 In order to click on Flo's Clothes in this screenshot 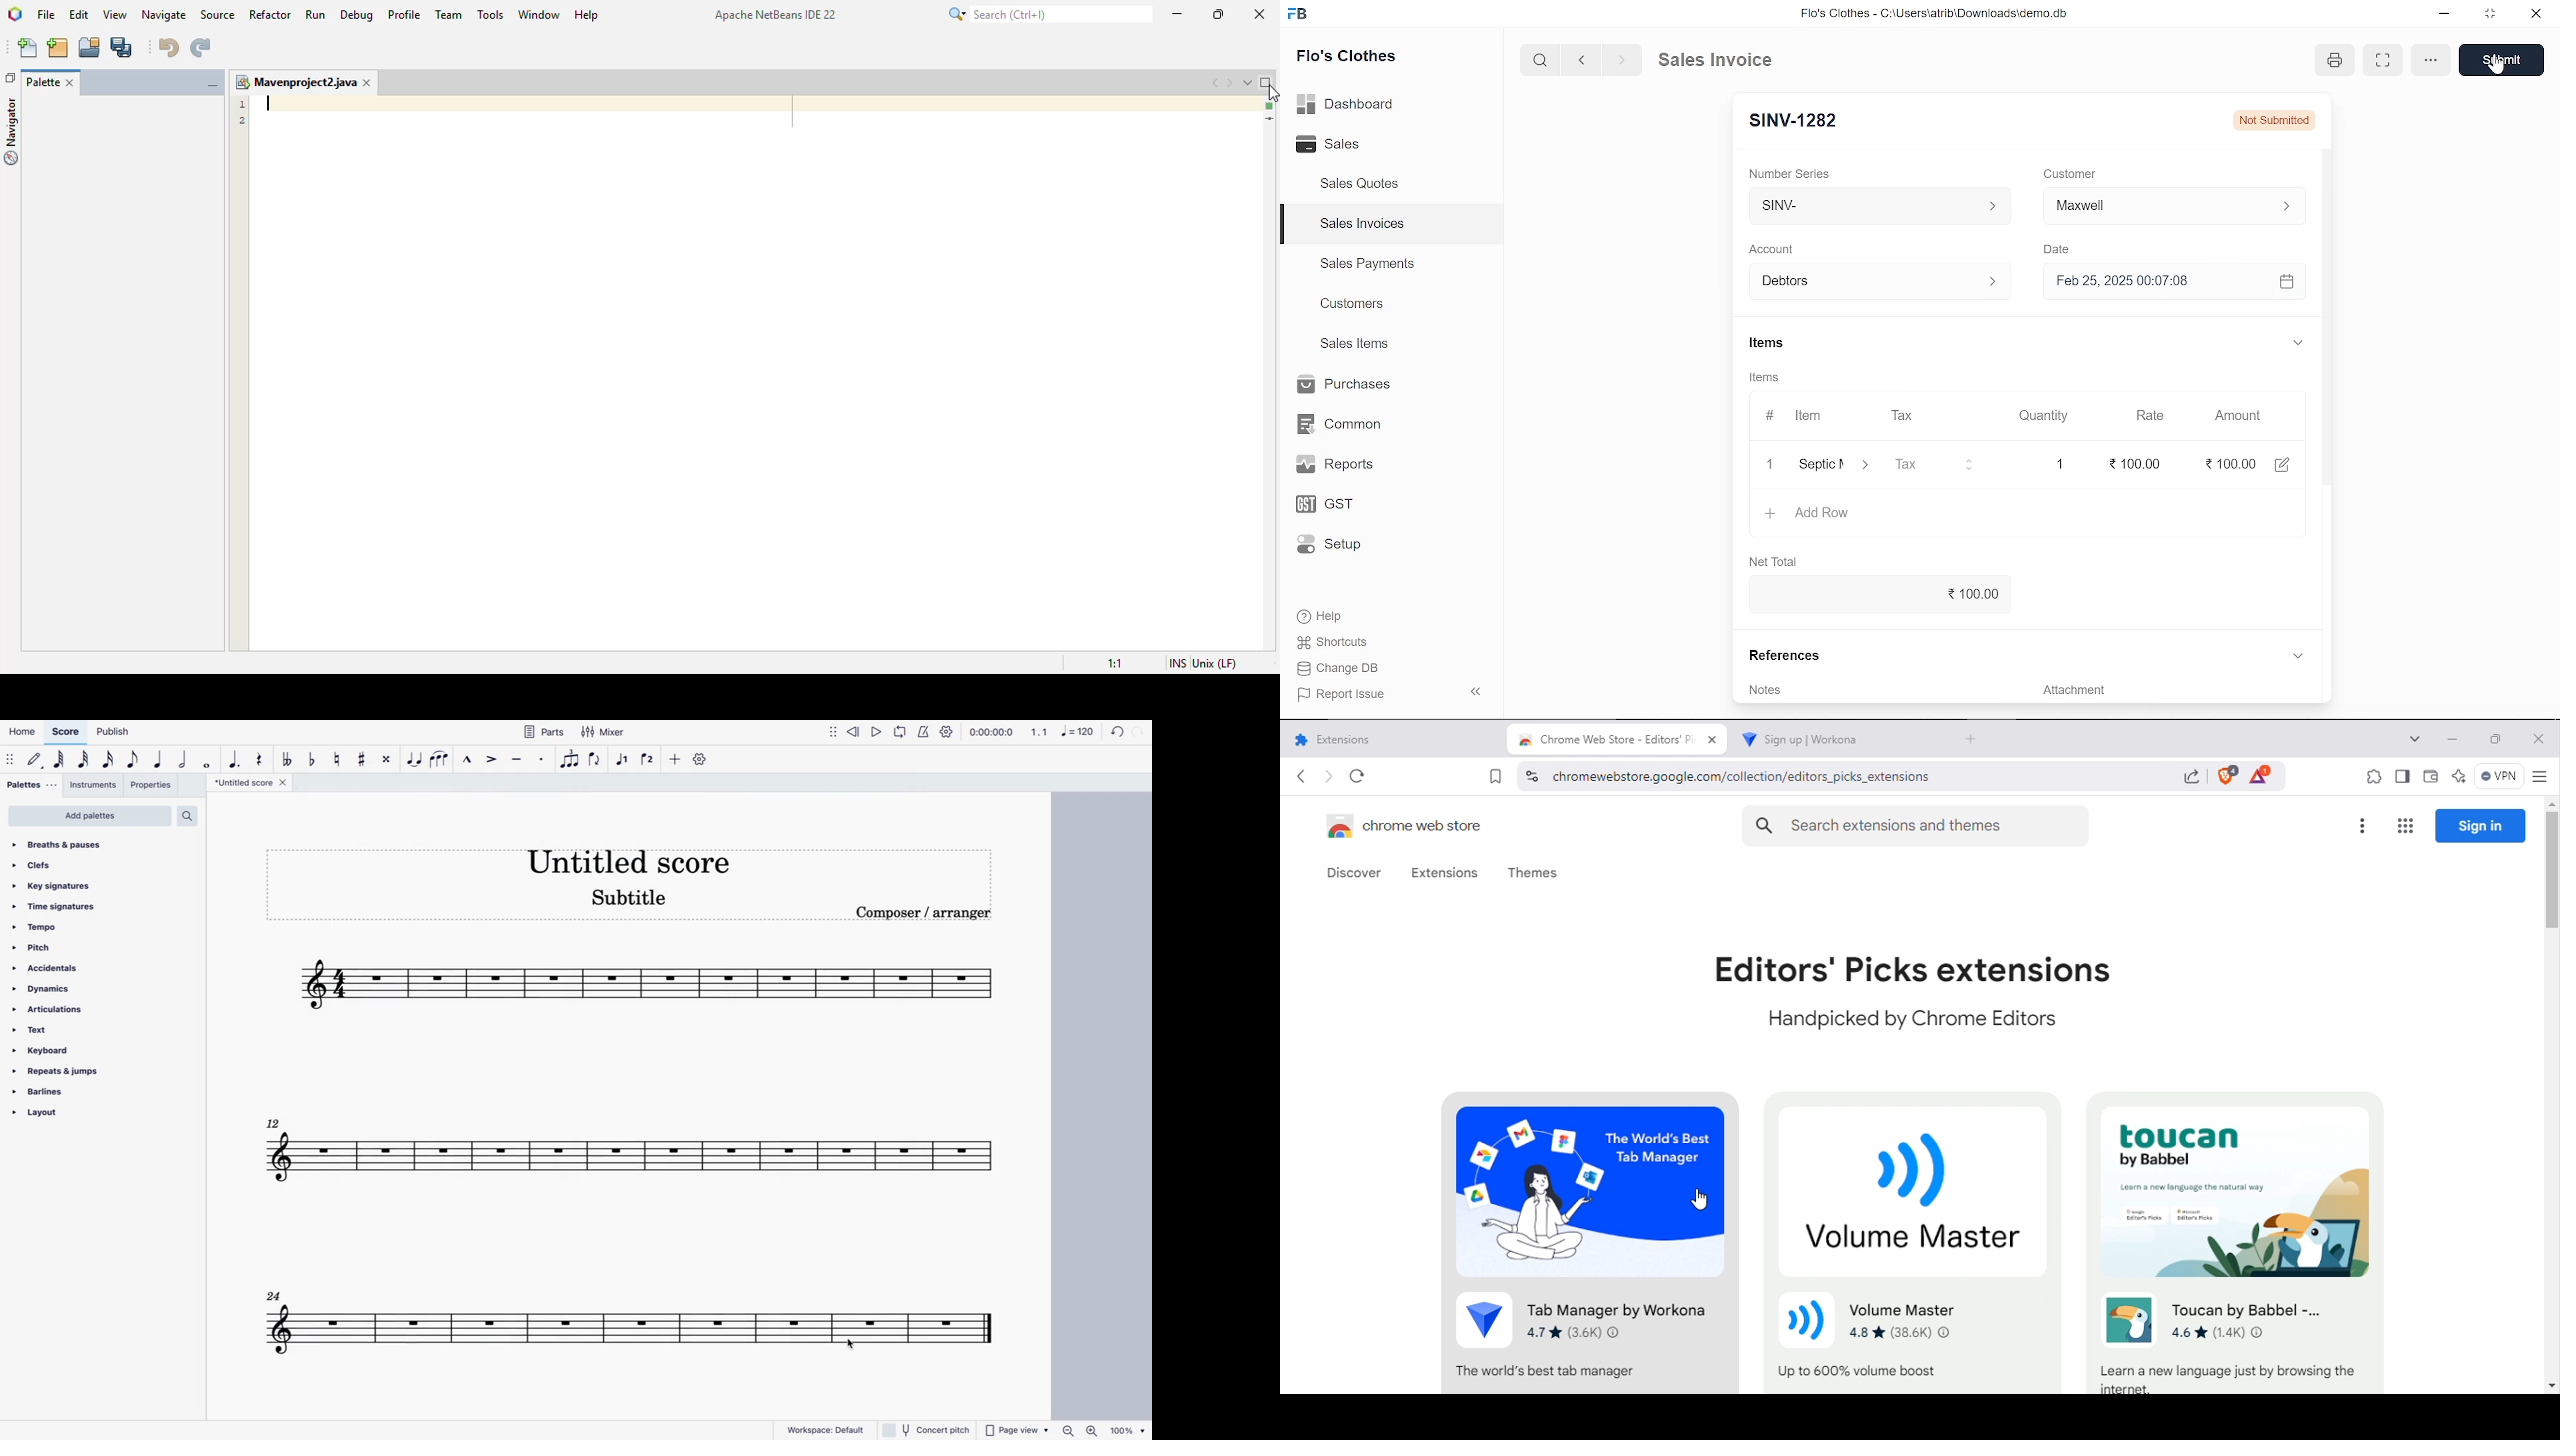, I will do `click(1344, 59)`.